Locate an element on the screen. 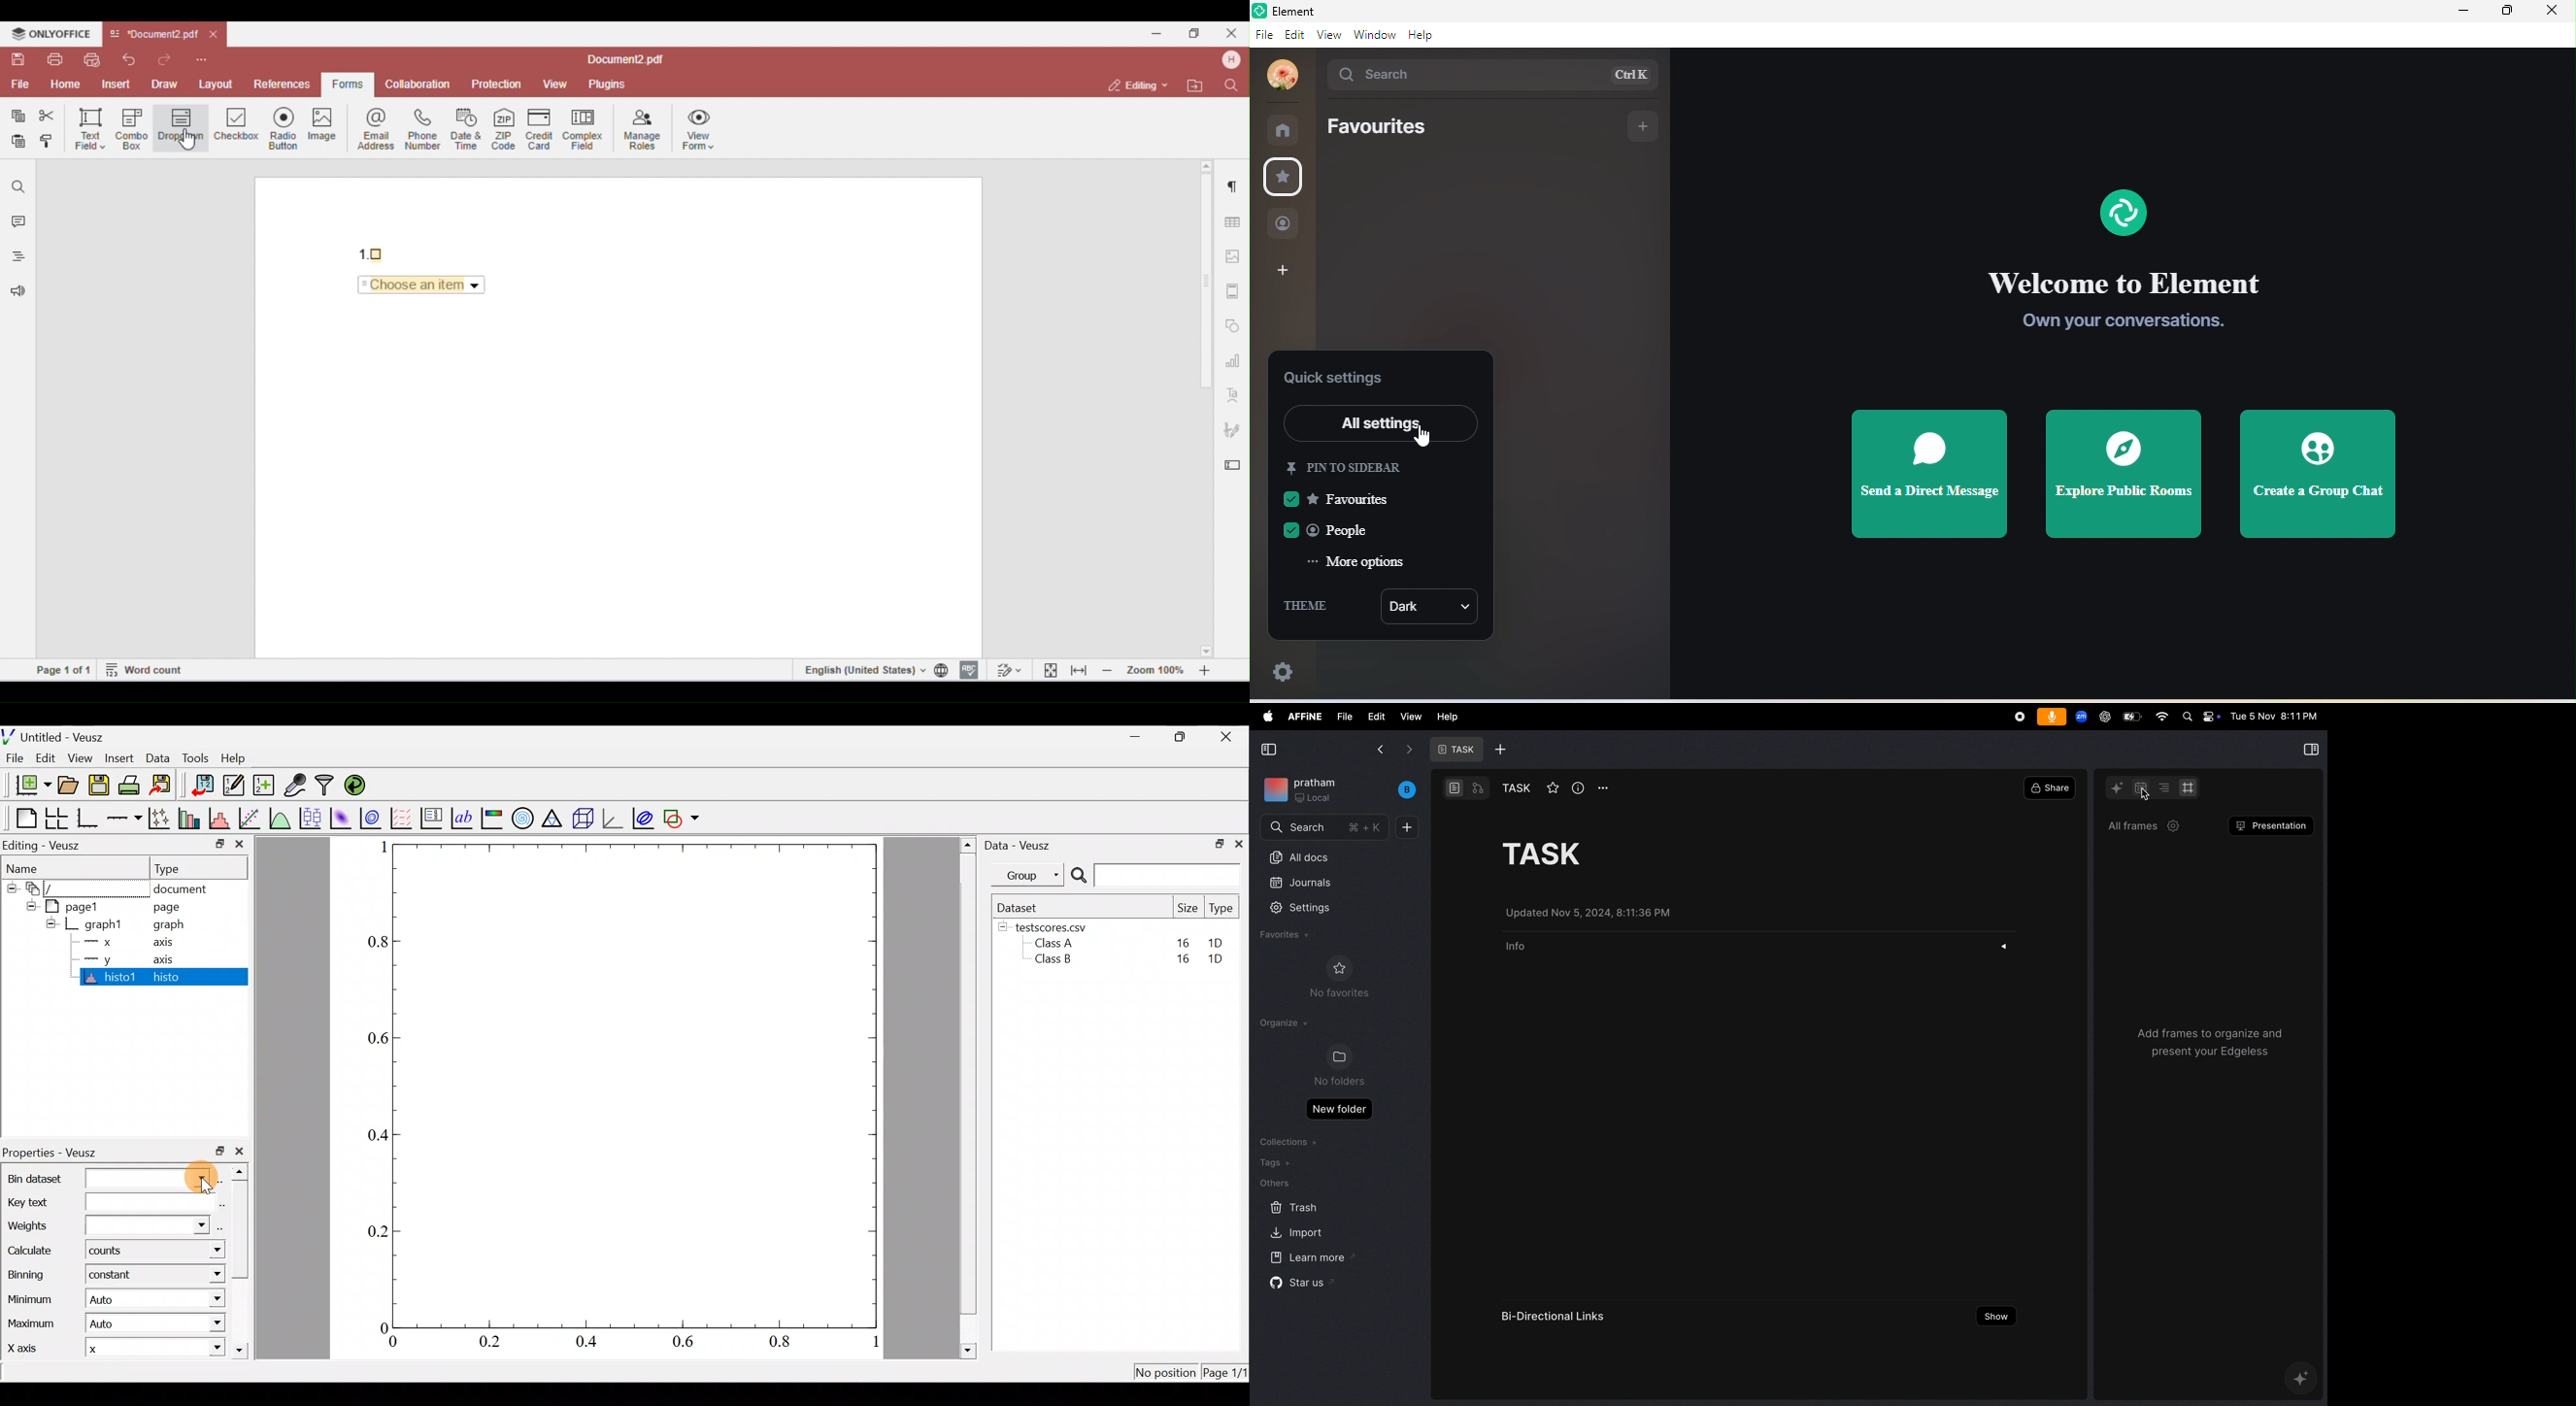 This screenshot has width=2576, height=1428. opyions is located at coordinates (1604, 788).